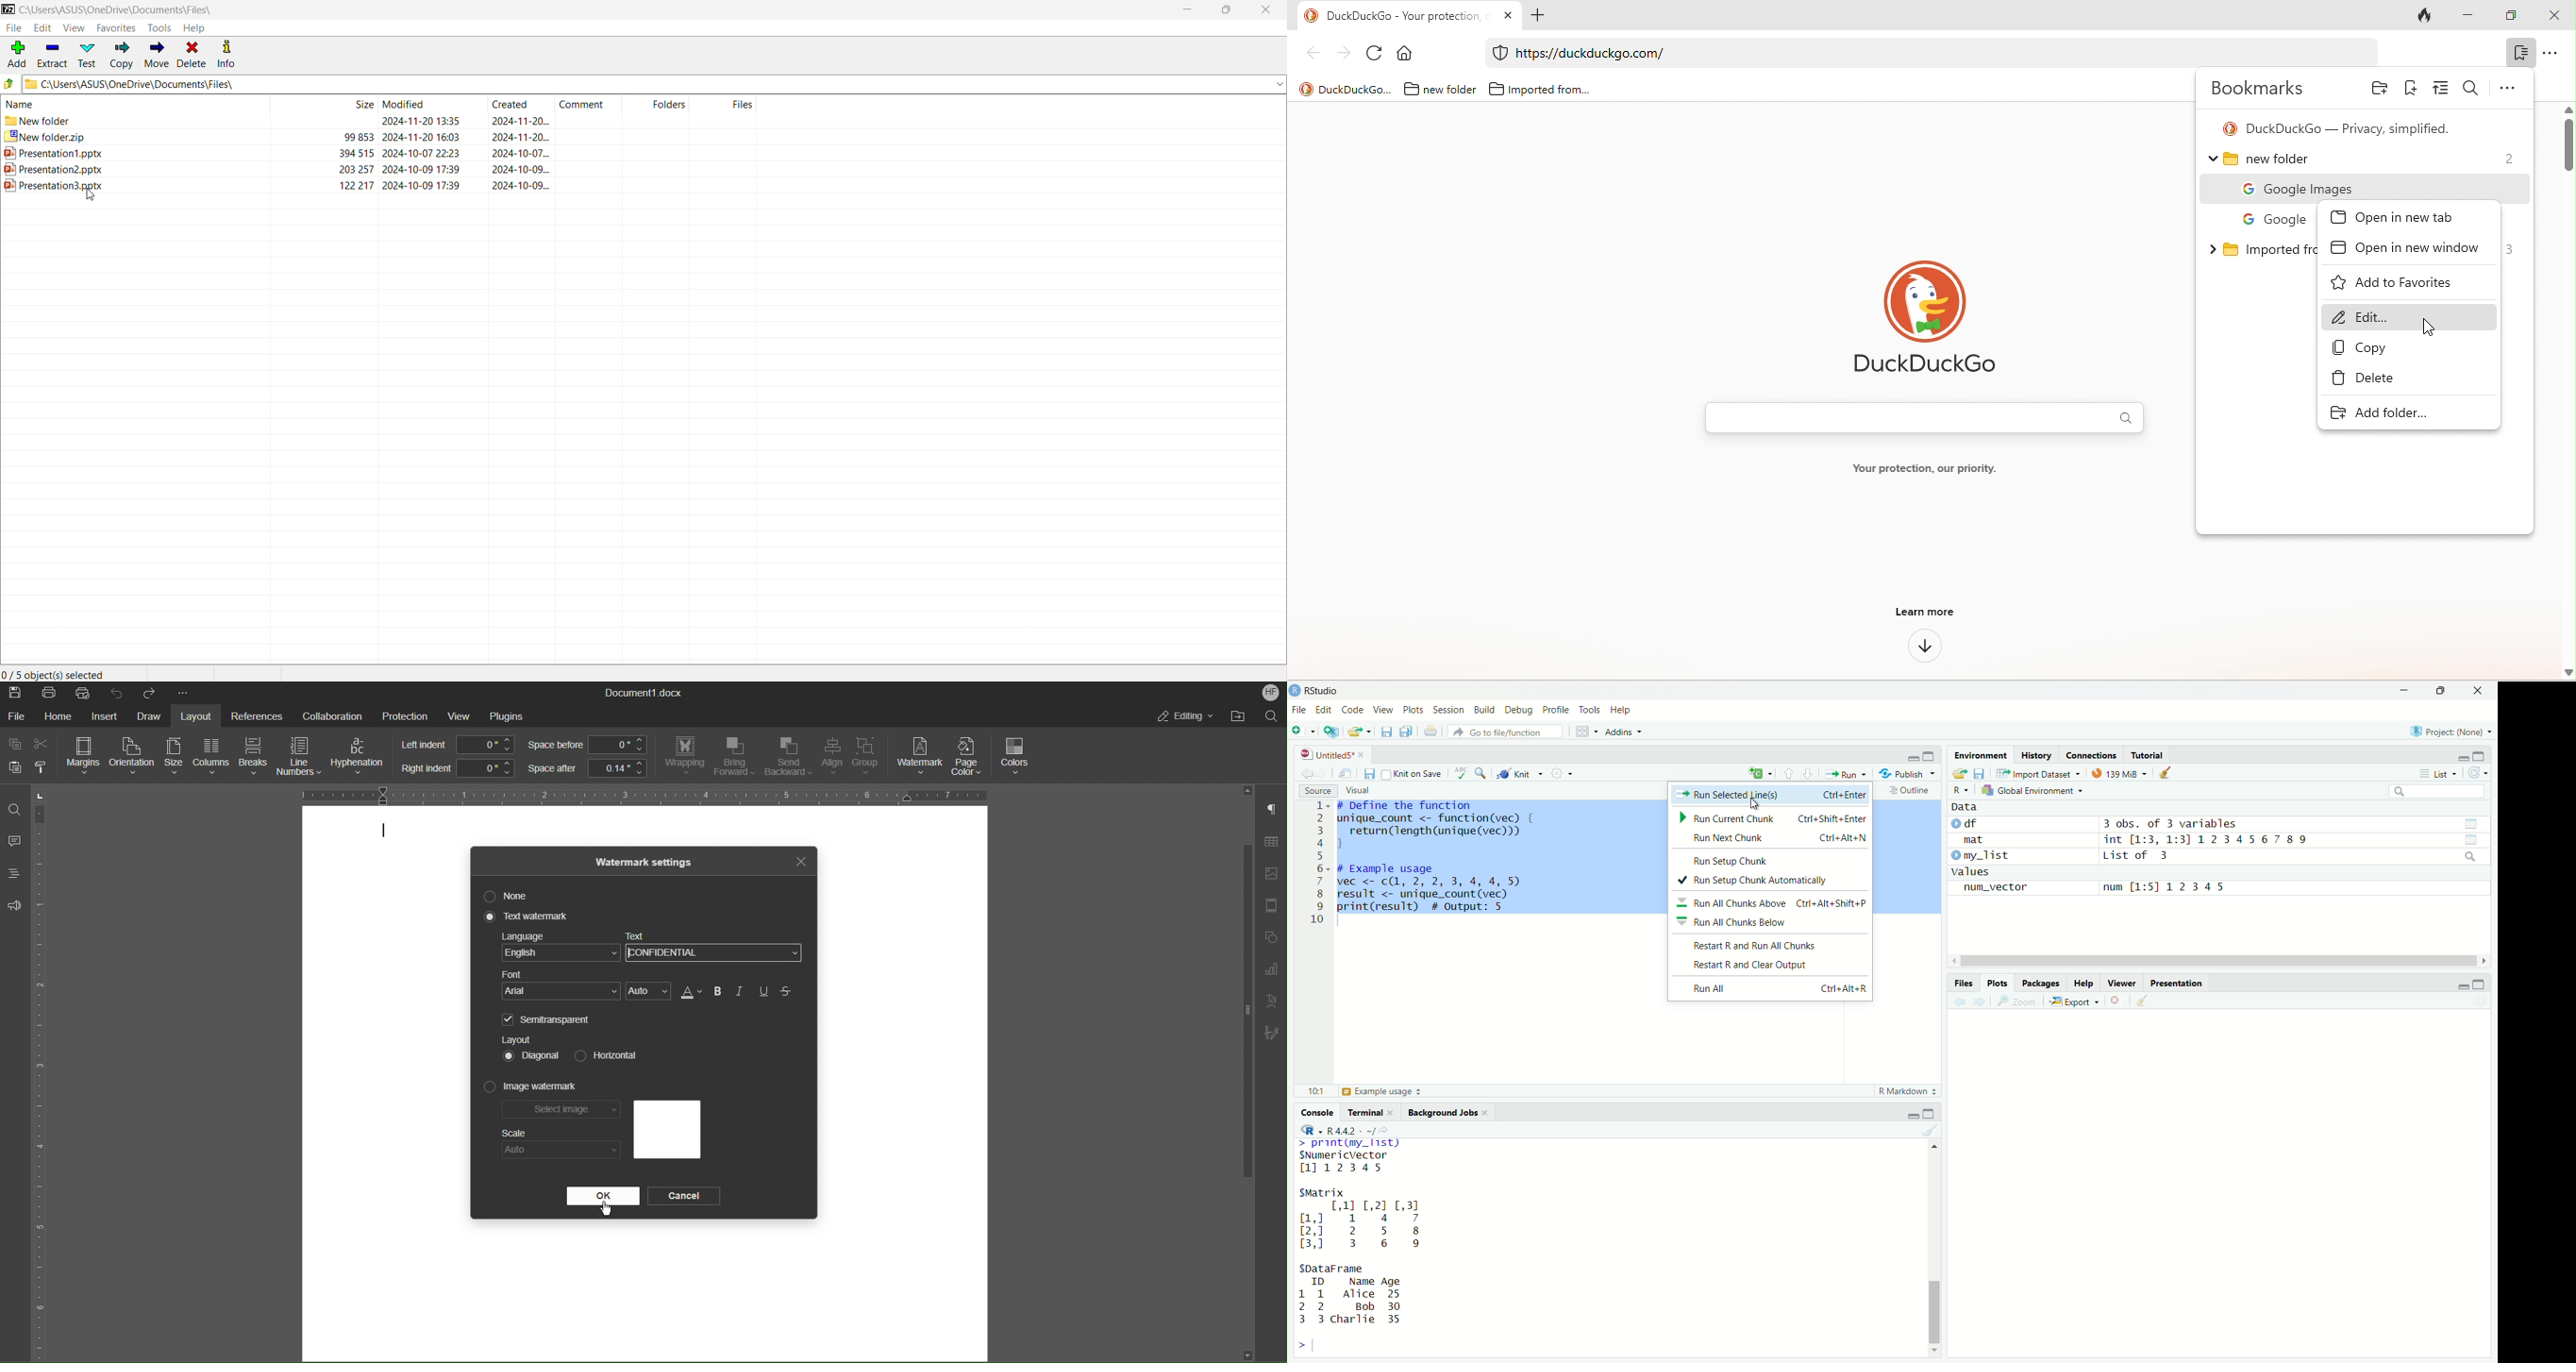  I want to click on save, so click(1387, 731).